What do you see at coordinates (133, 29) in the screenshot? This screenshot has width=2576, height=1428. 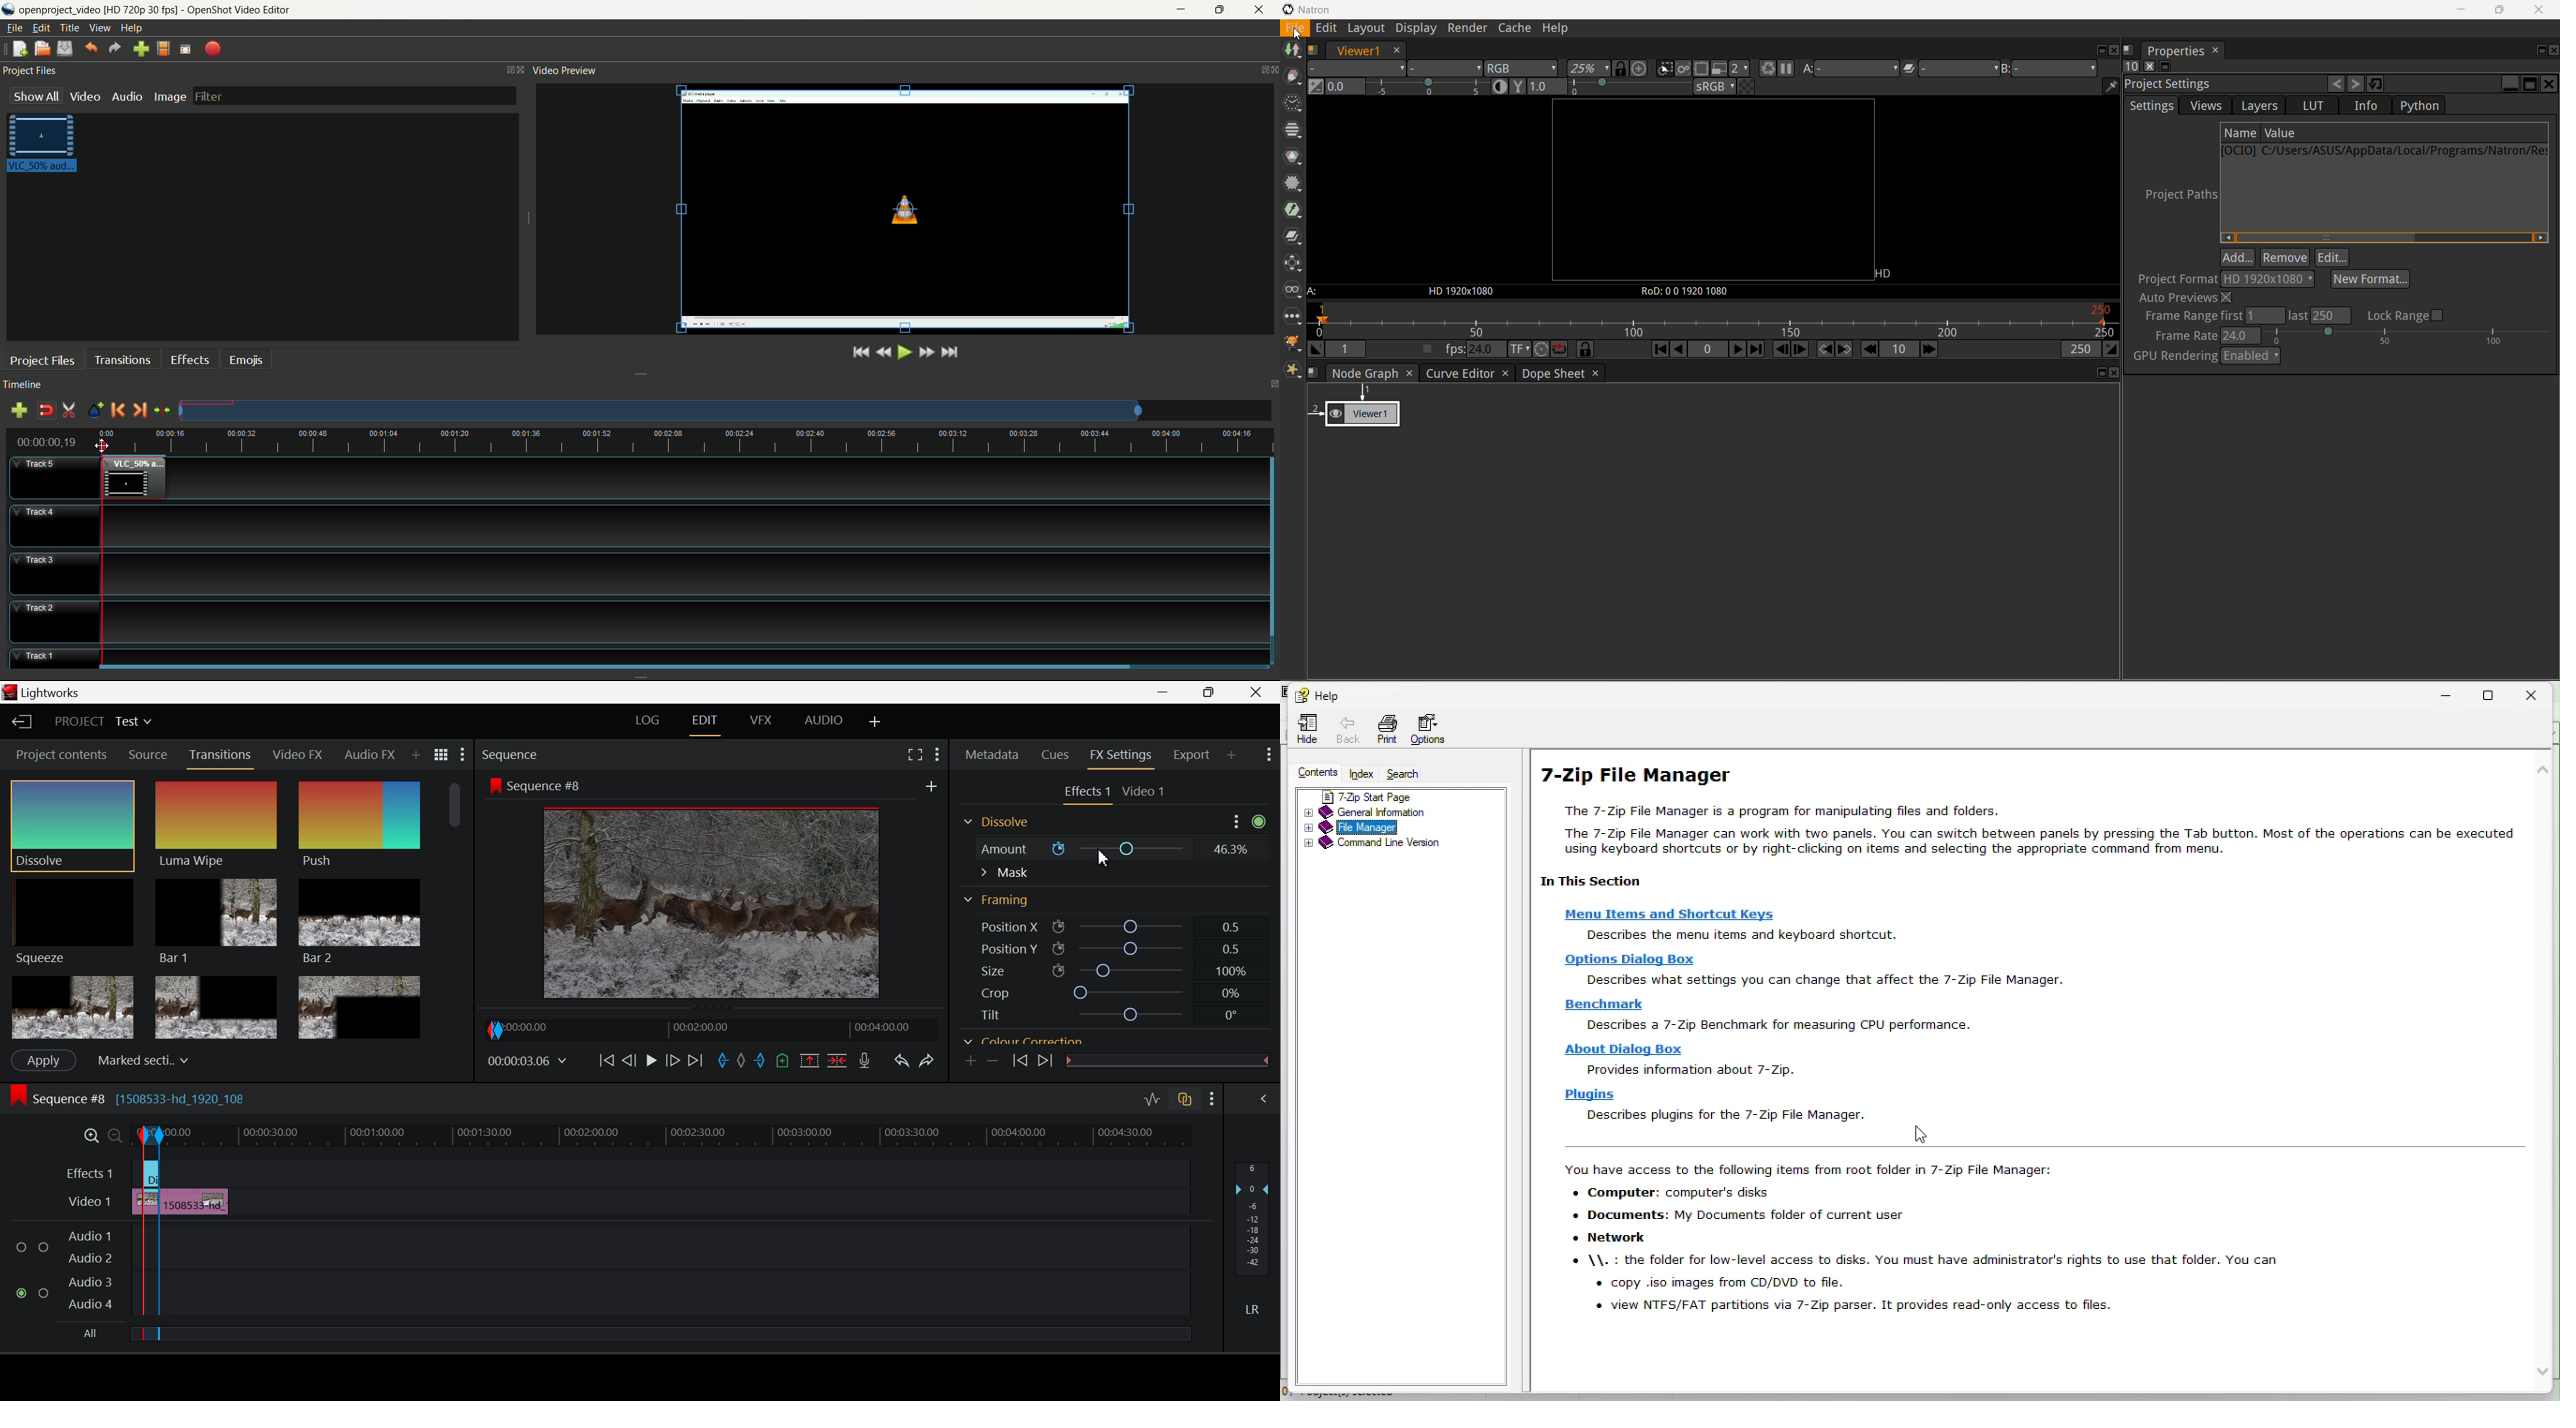 I see `help` at bounding box center [133, 29].